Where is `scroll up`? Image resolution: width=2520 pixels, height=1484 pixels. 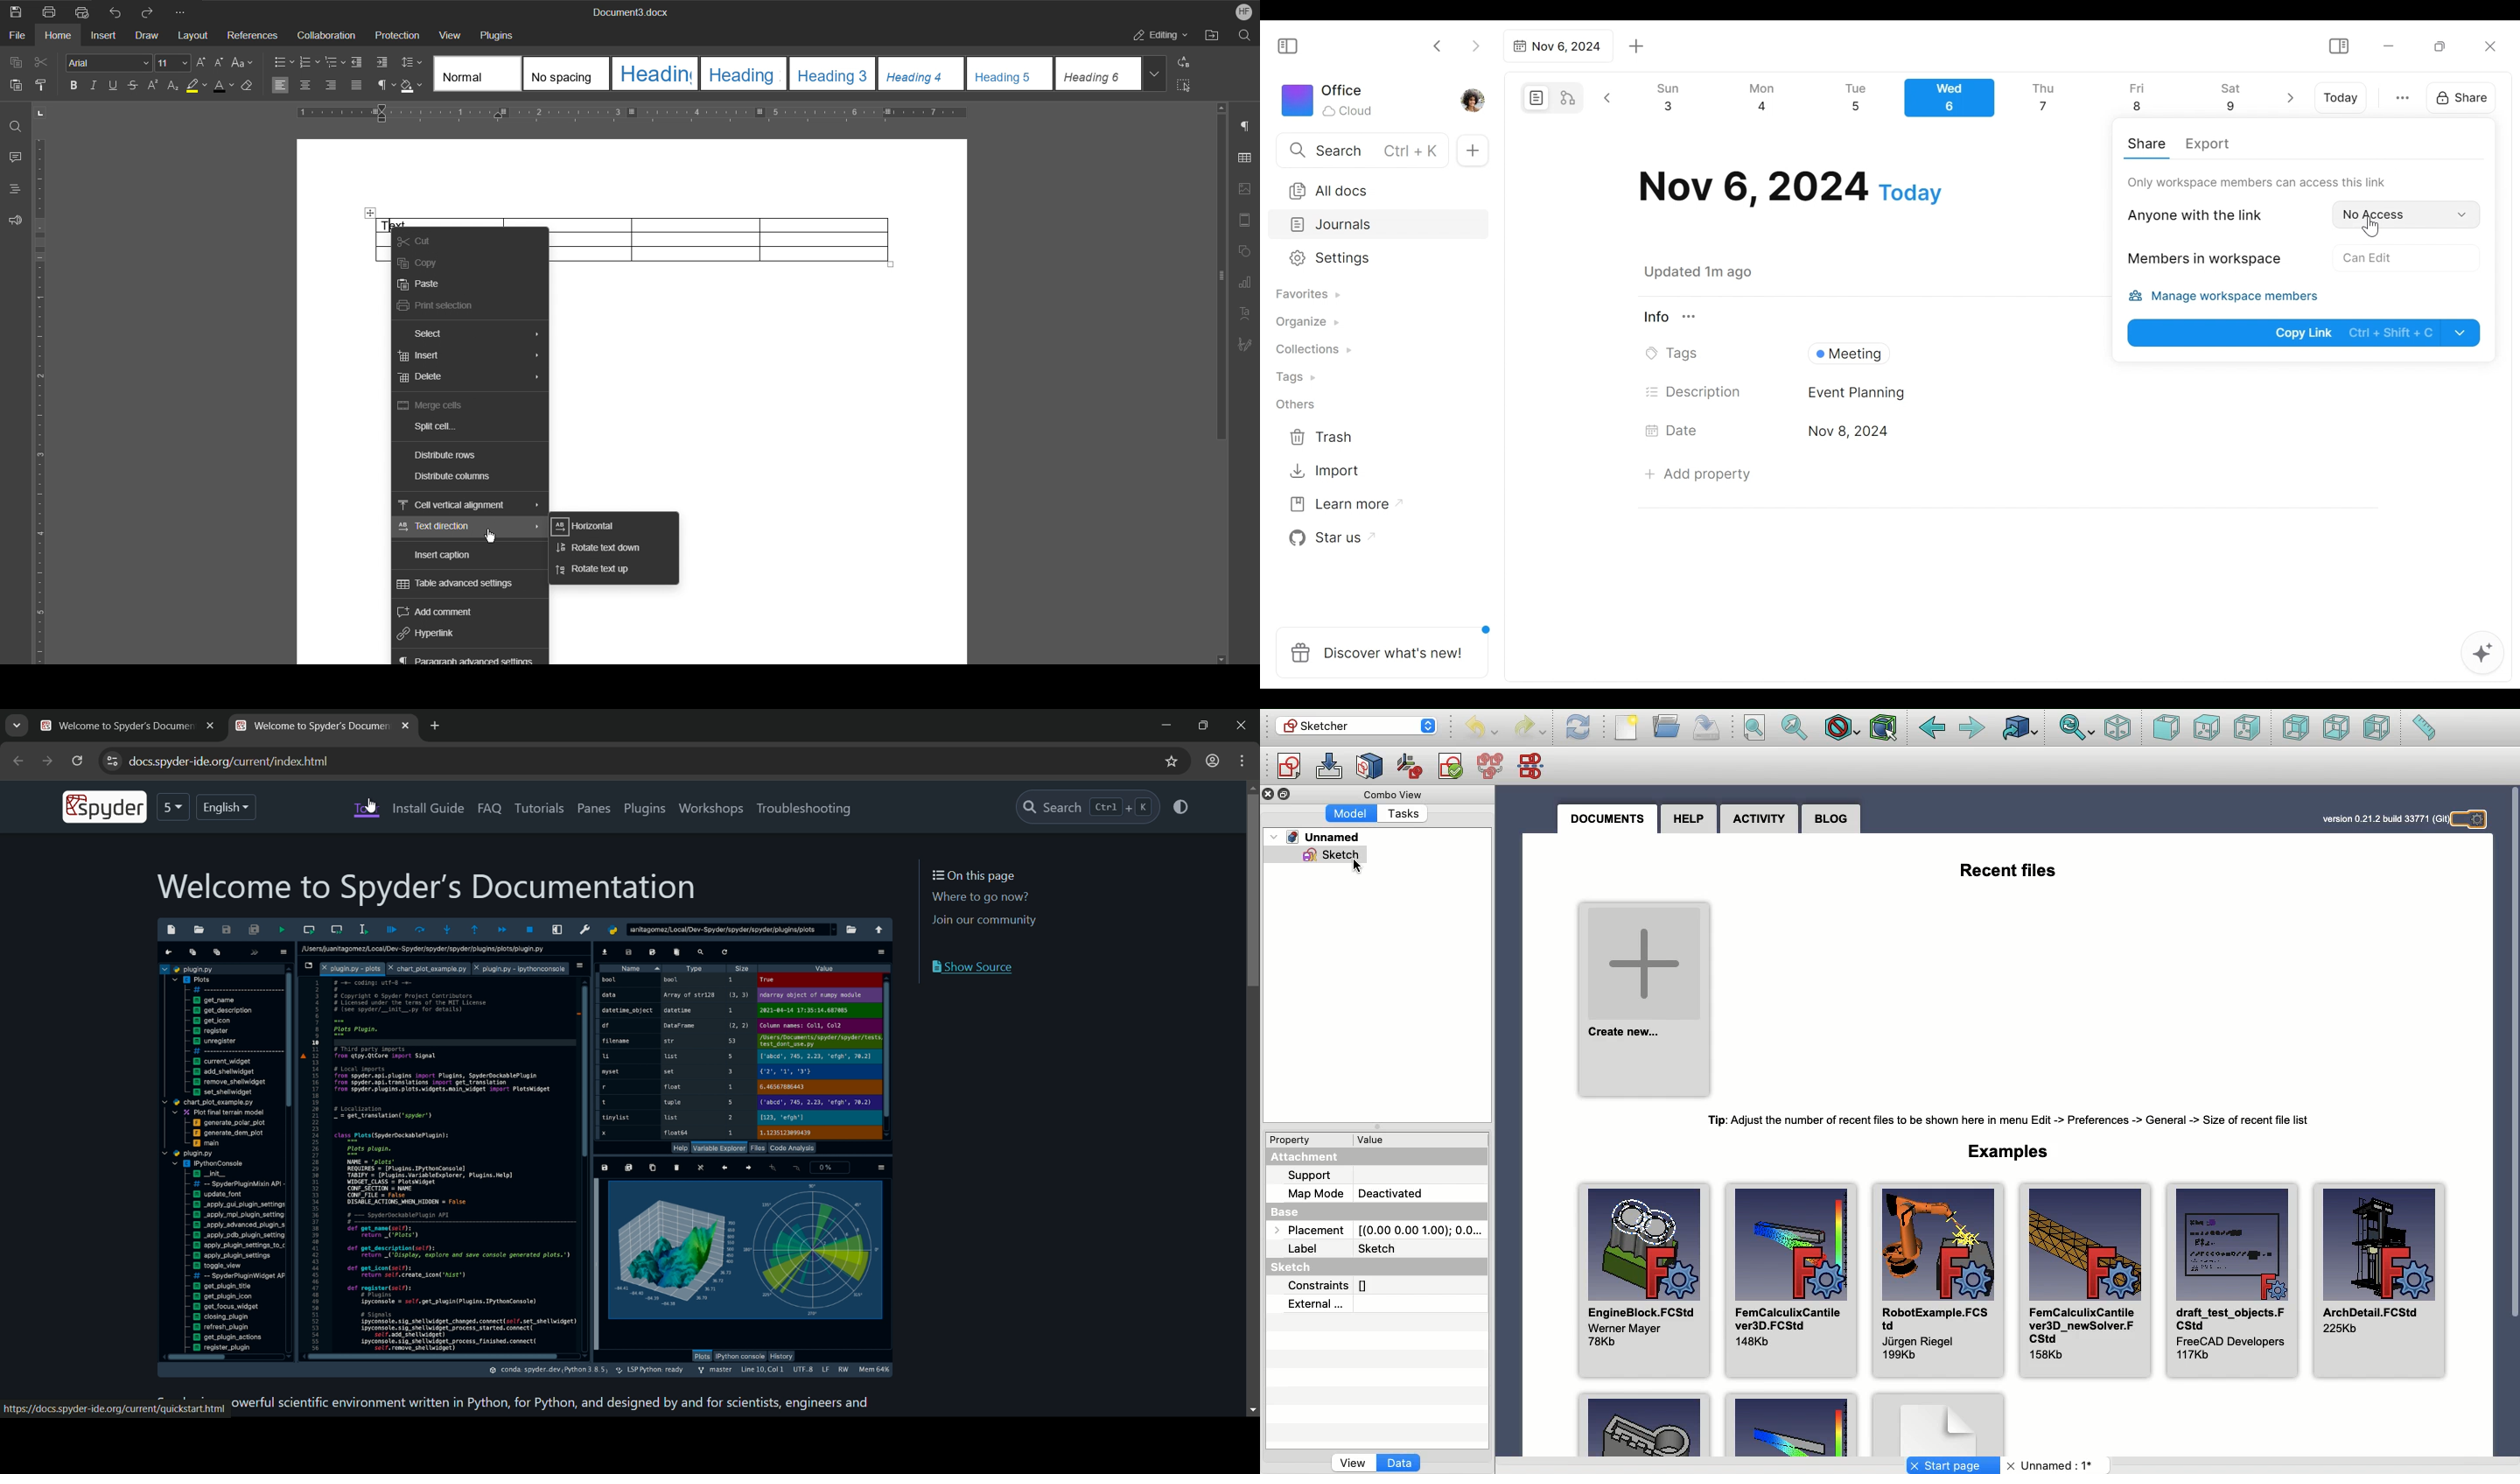 scroll up is located at coordinates (1221, 108).